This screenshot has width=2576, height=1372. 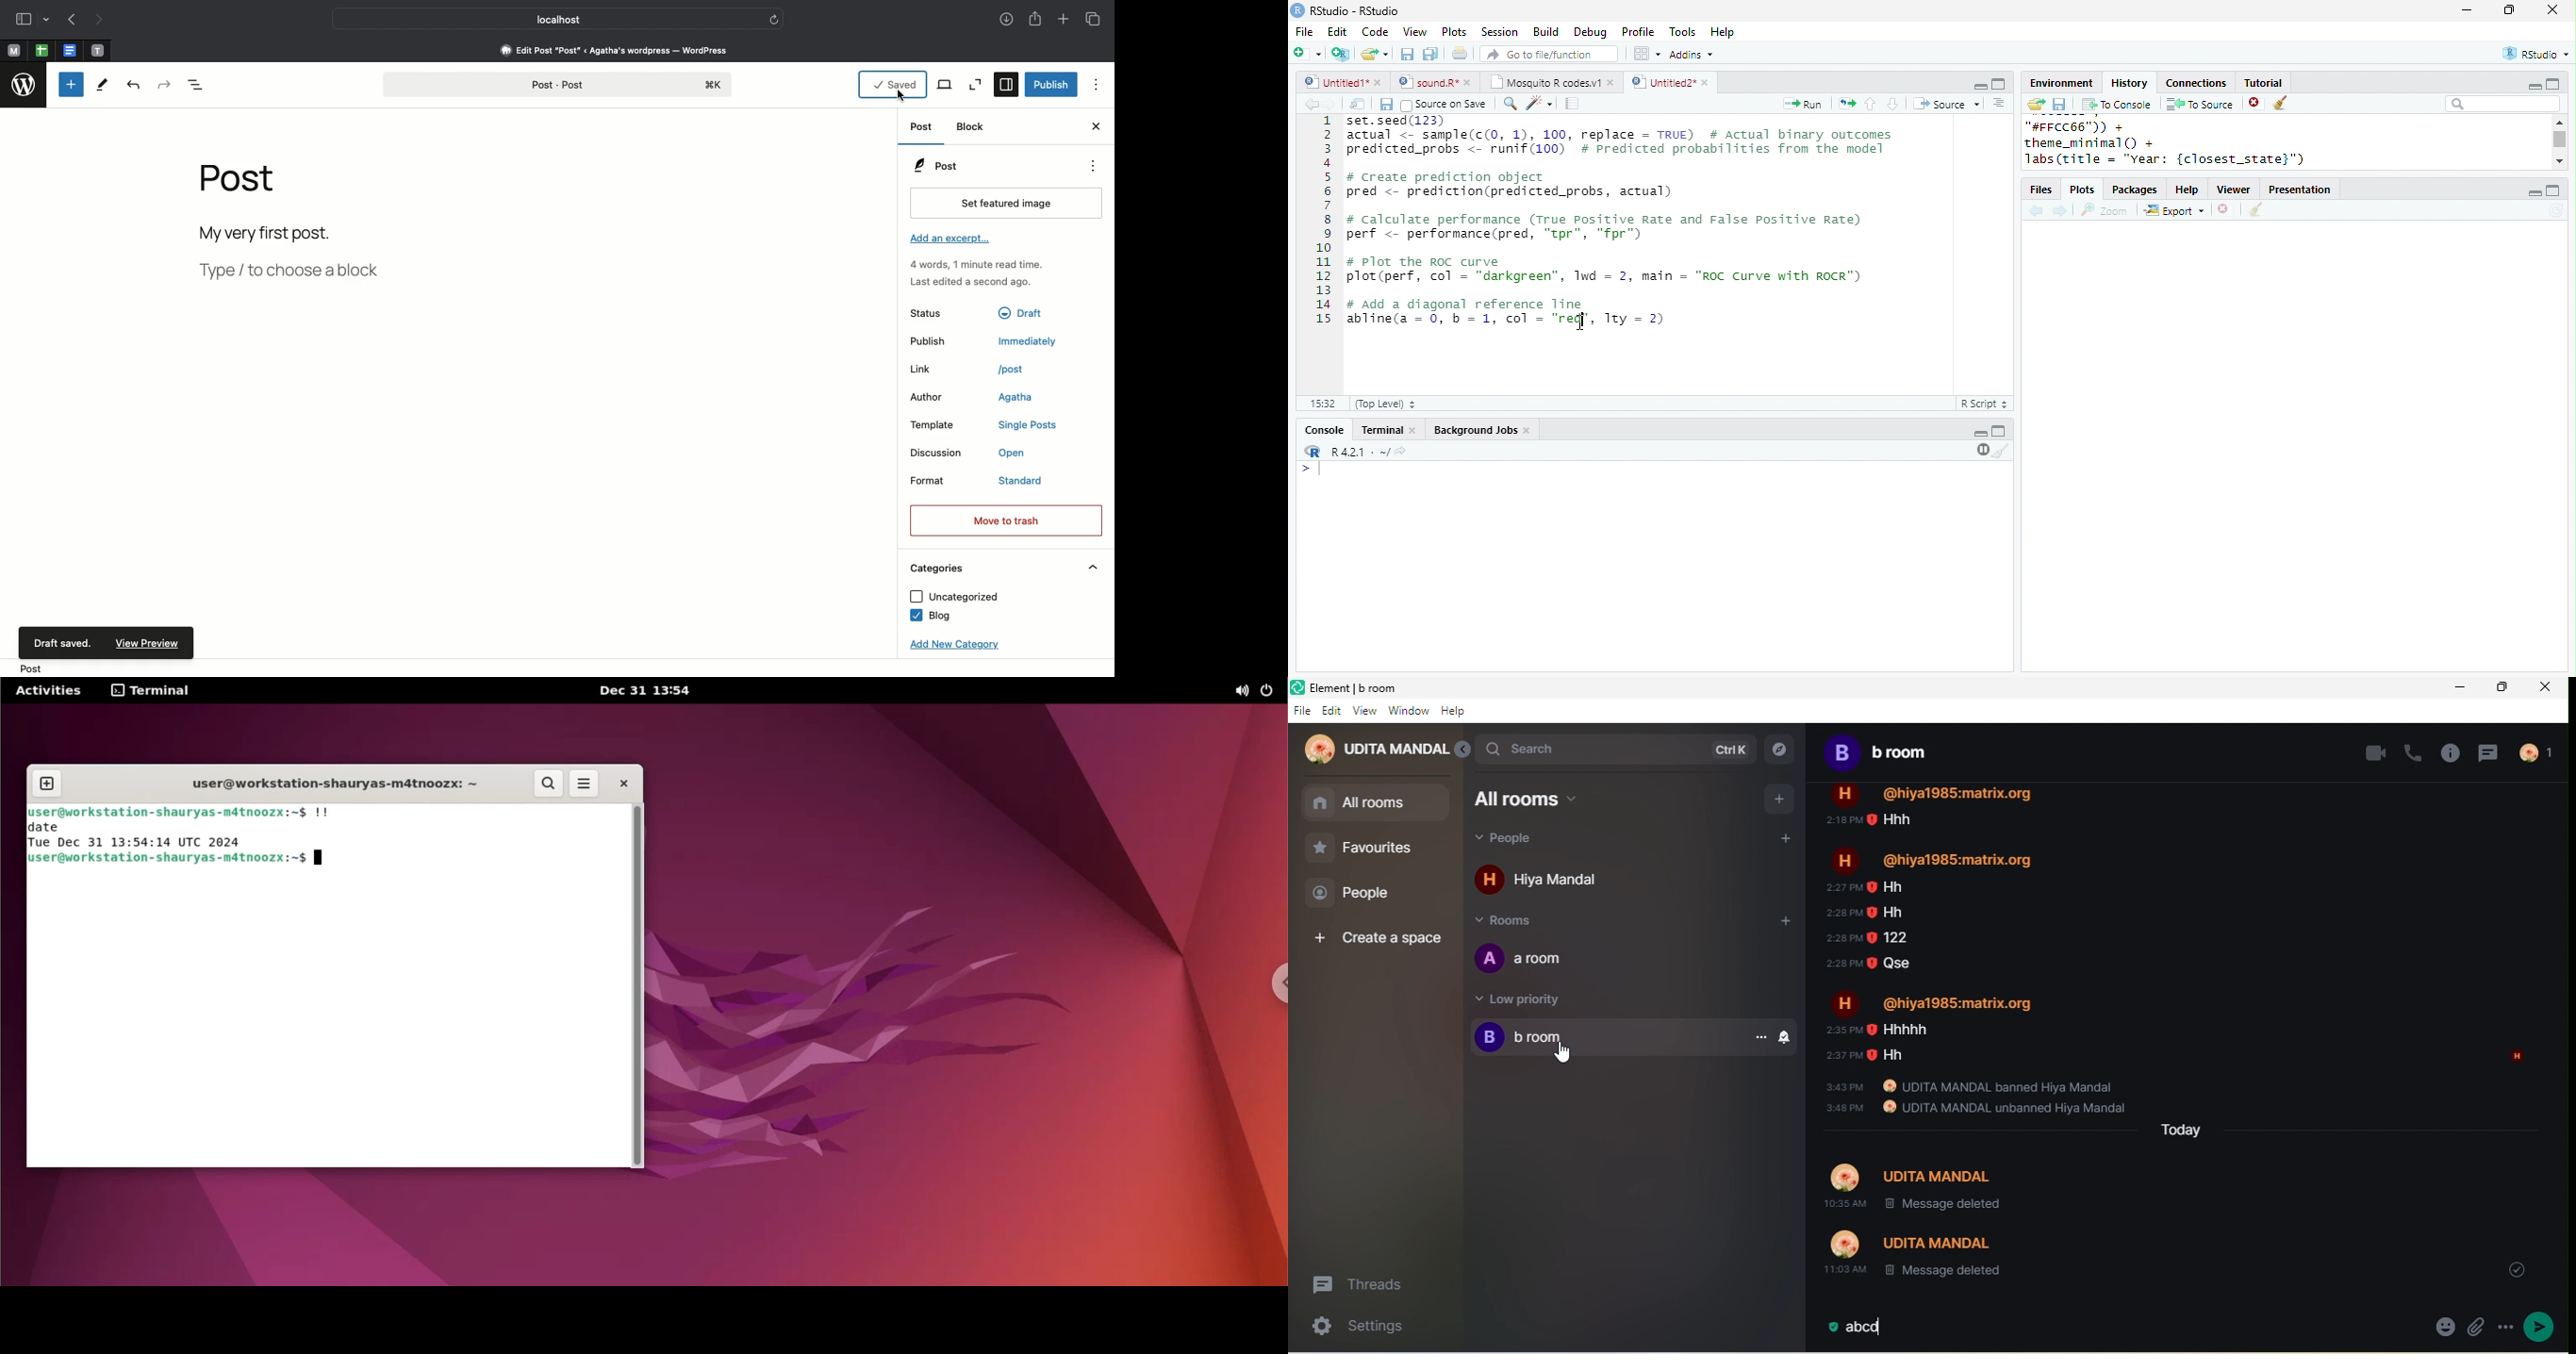 I want to click on favourites, so click(x=1365, y=851).